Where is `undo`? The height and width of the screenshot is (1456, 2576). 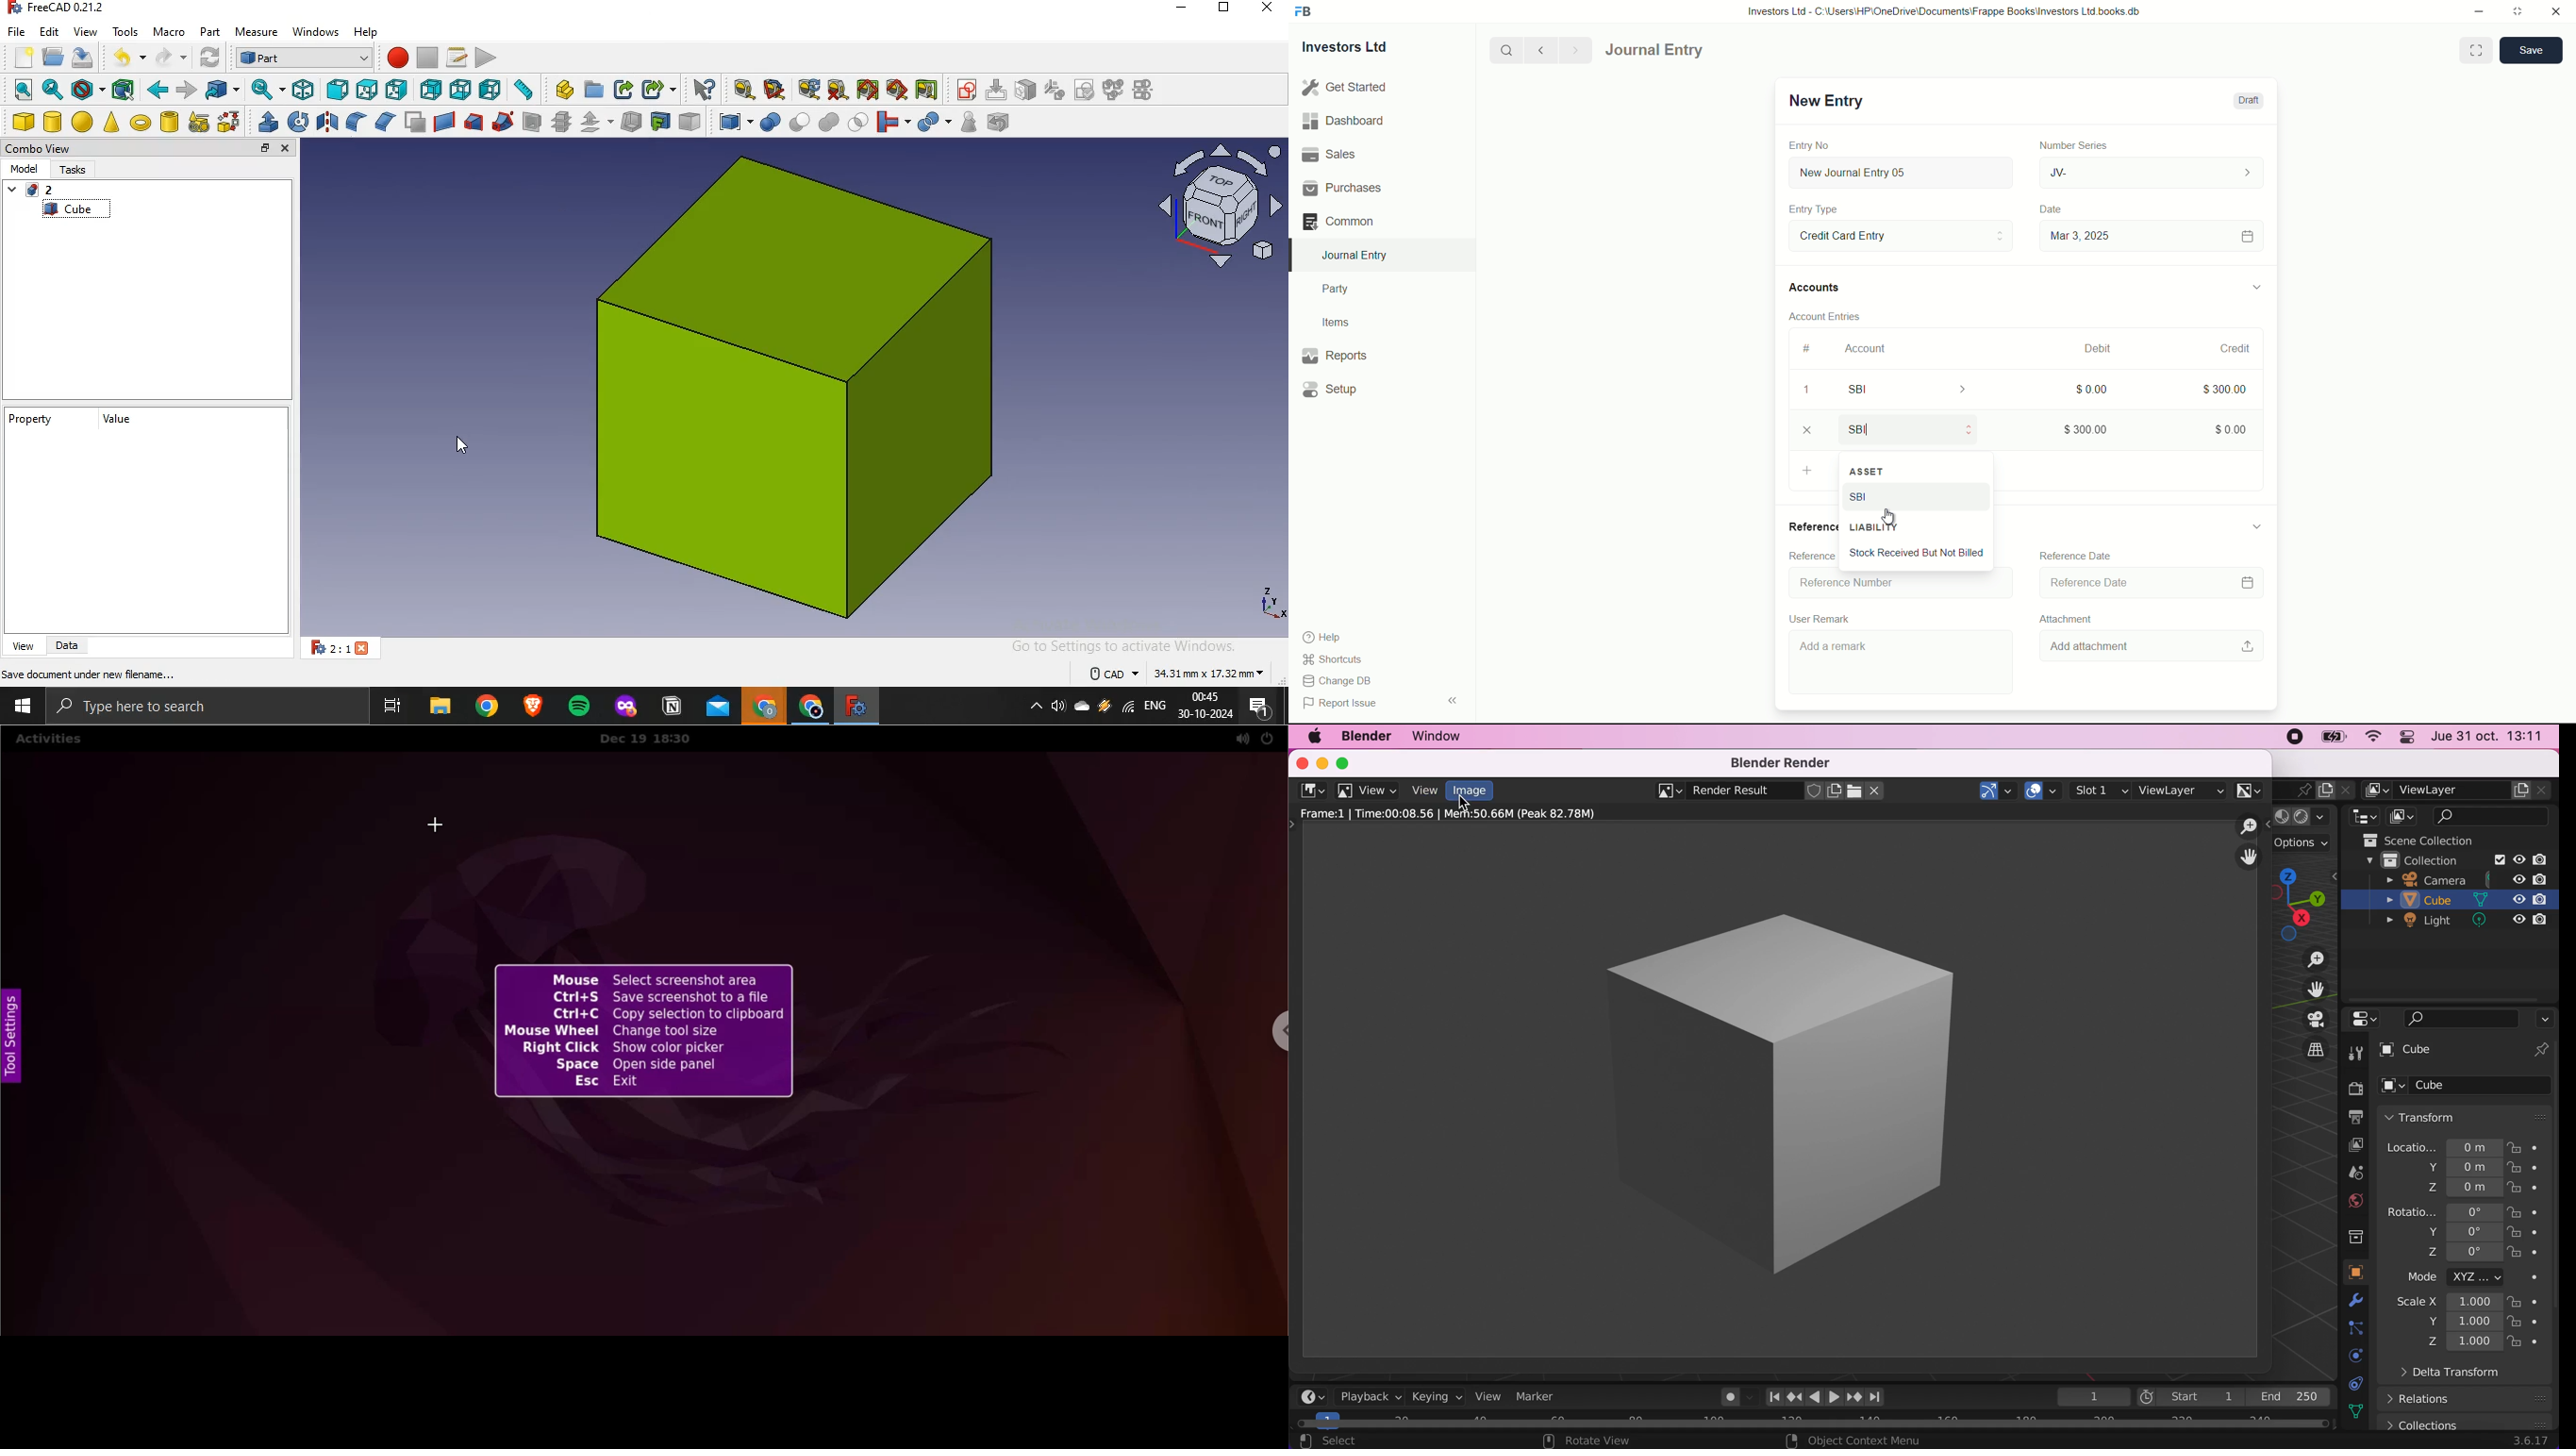
undo is located at coordinates (124, 58).